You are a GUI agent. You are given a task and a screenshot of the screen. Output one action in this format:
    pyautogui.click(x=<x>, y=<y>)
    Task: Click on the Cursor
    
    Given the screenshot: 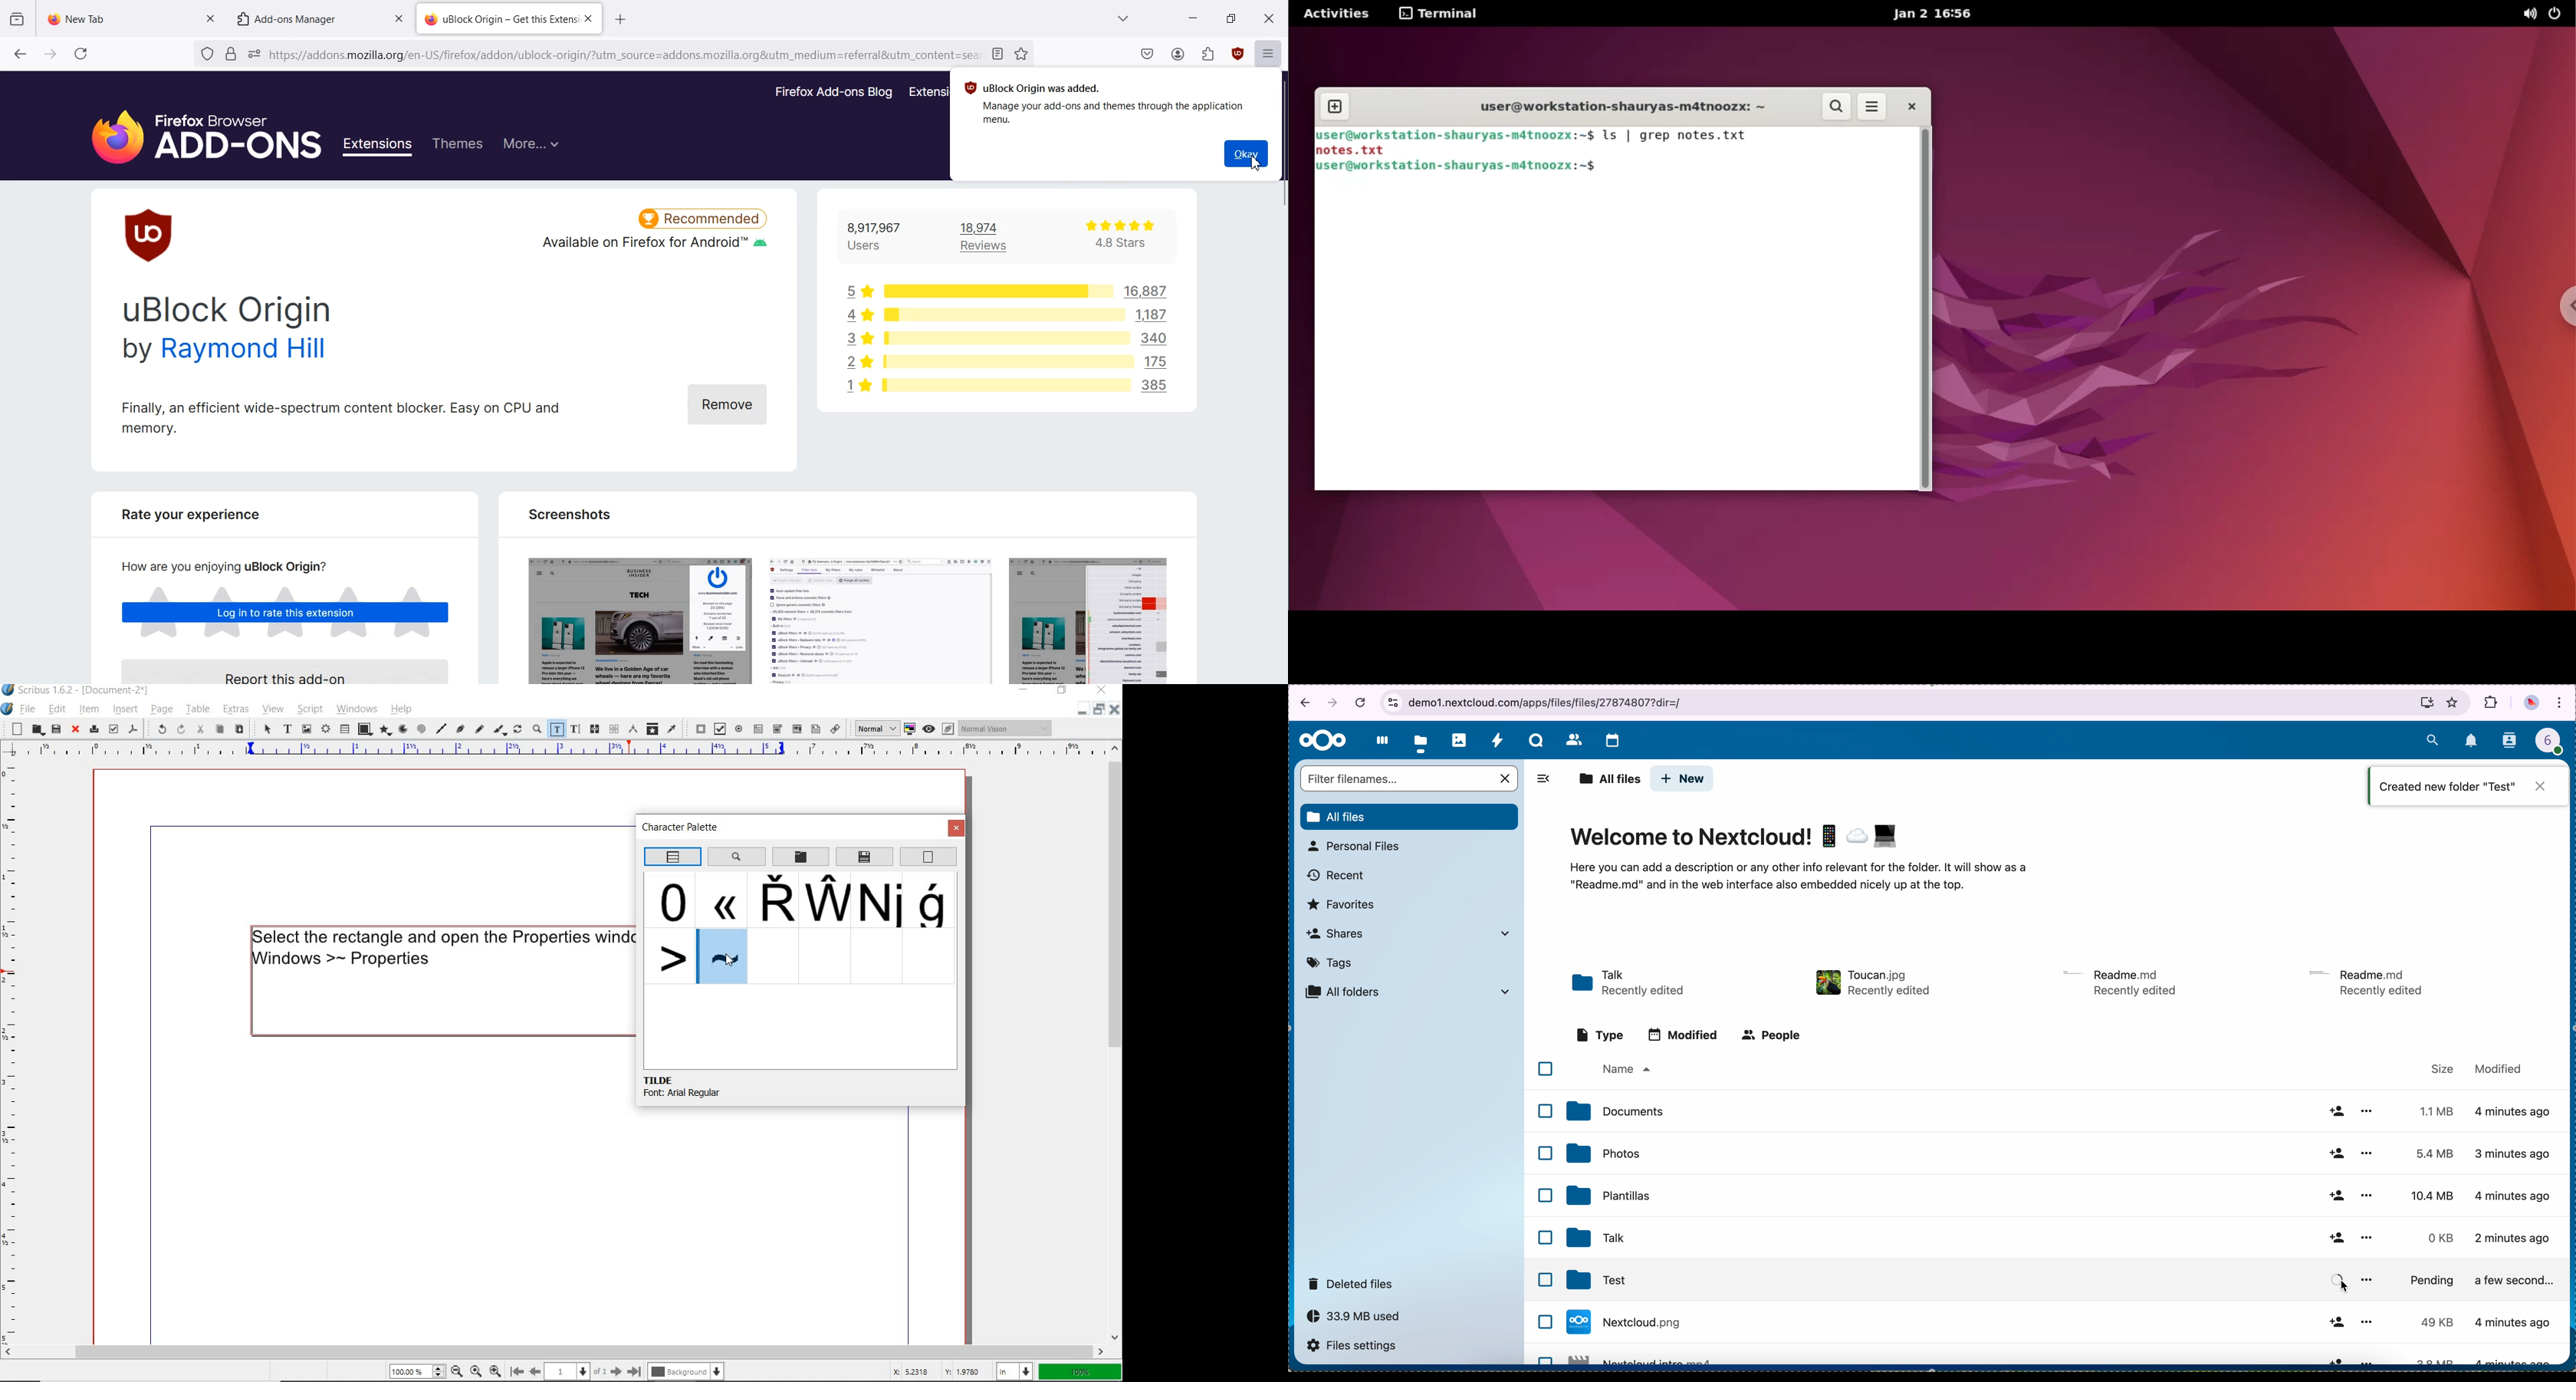 What is the action you would take?
    pyautogui.click(x=135, y=716)
    